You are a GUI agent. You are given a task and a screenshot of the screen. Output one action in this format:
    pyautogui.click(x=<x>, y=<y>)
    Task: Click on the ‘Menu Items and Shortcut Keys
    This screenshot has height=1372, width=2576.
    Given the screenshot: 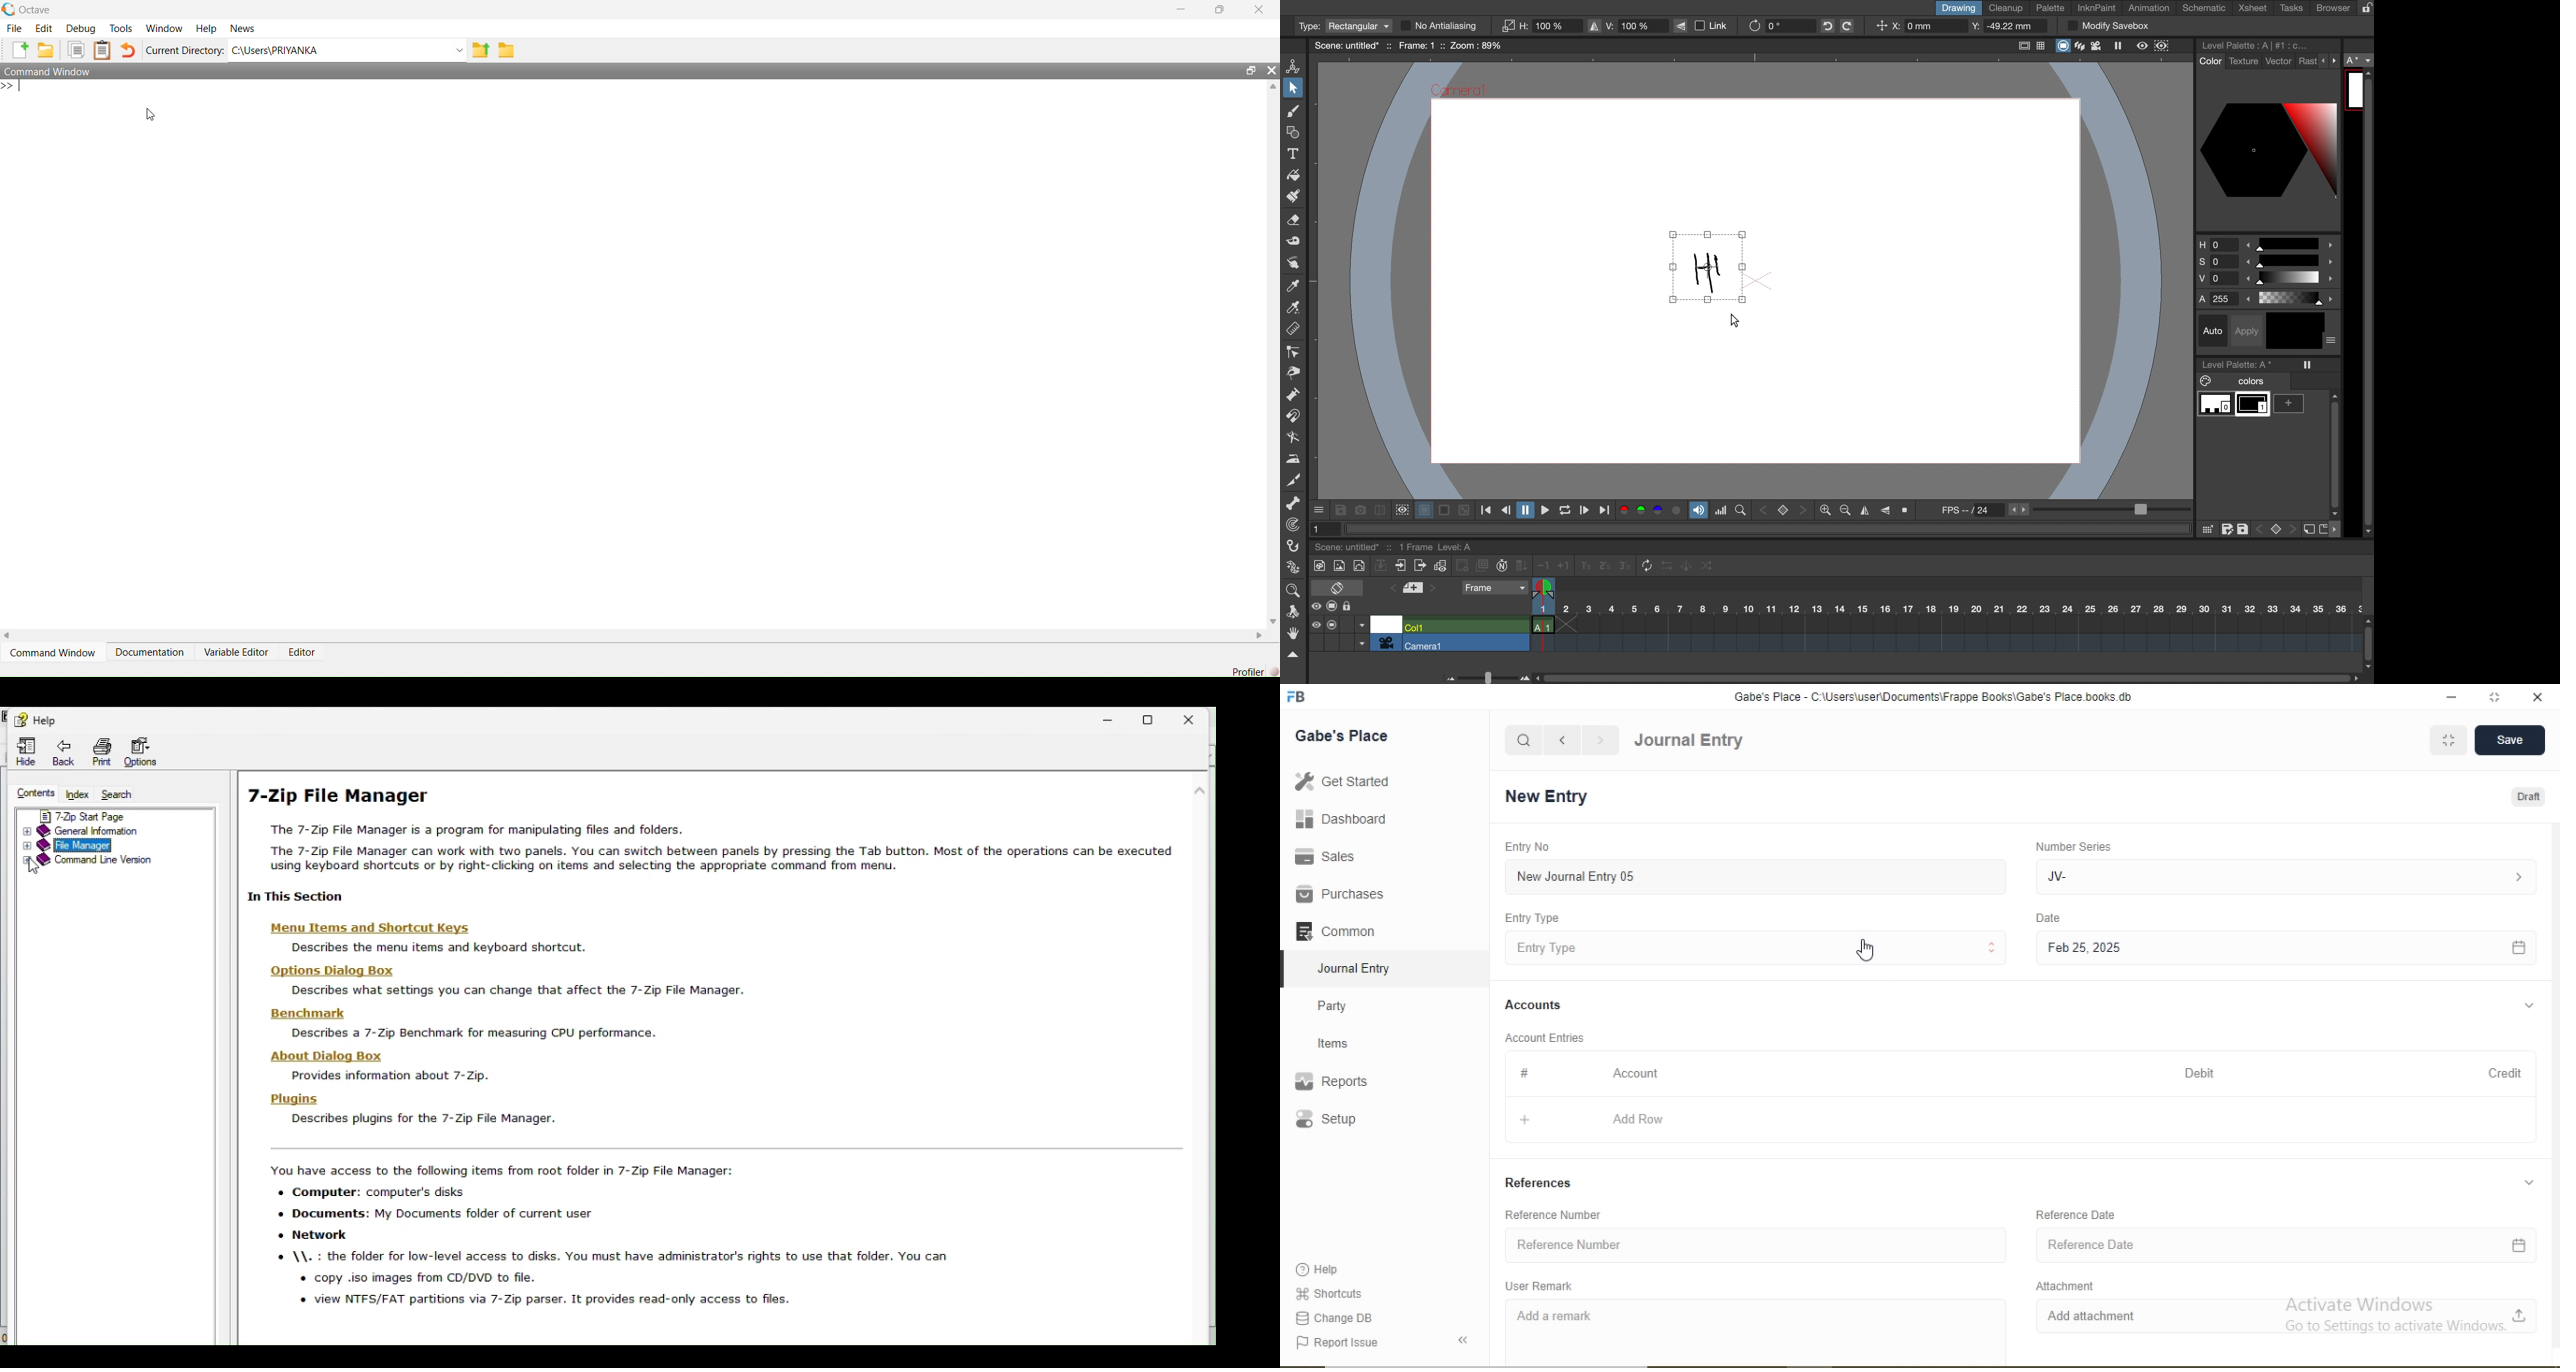 What is the action you would take?
    pyautogui.click(x=375, y=927)
    